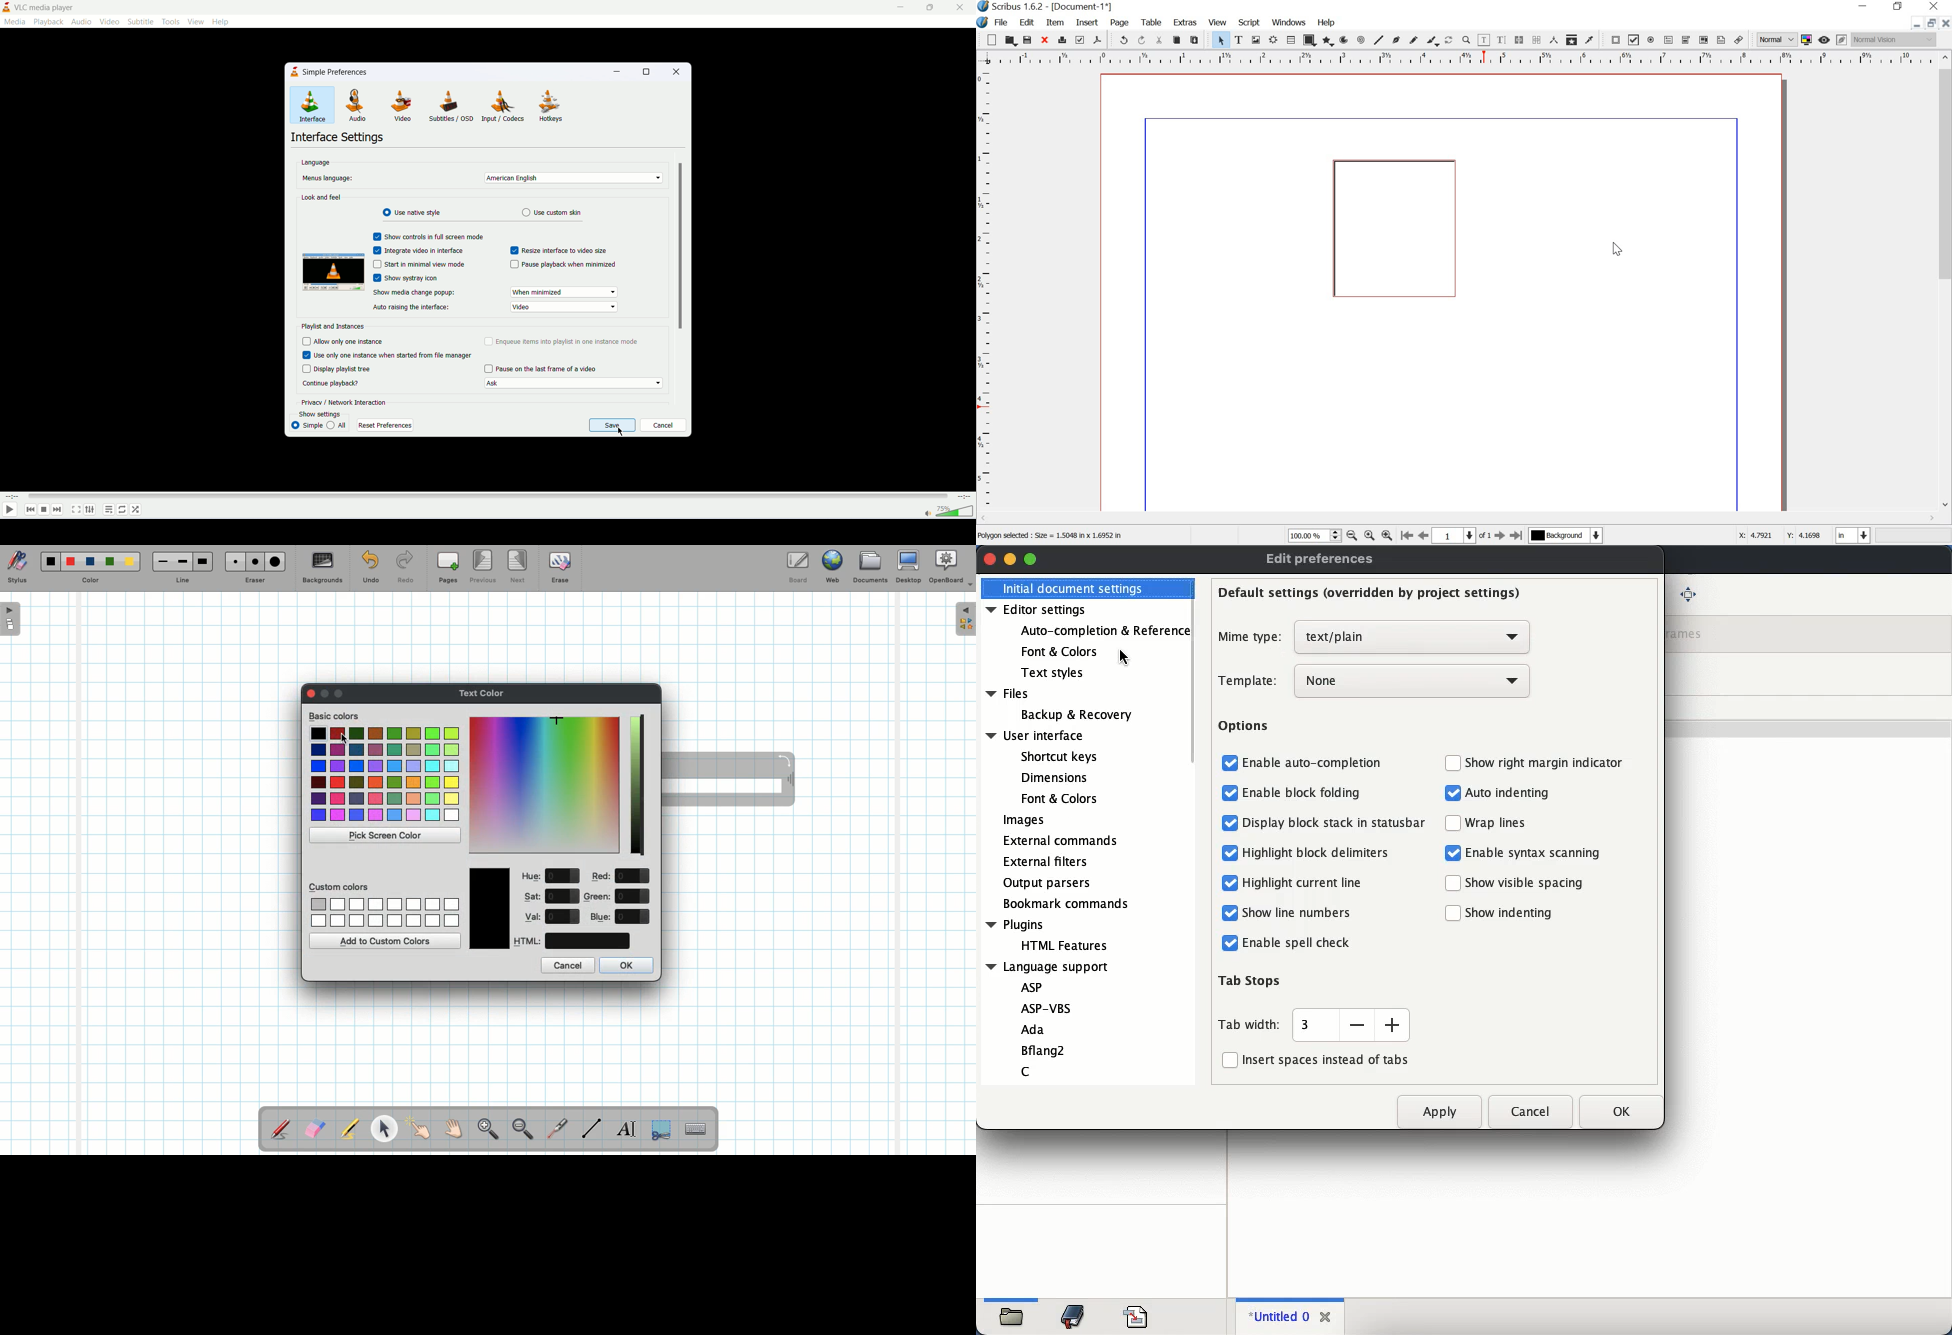 The width and height of the screenshot is (1960, 1344). I want to click on cut, so click(1158, 40).